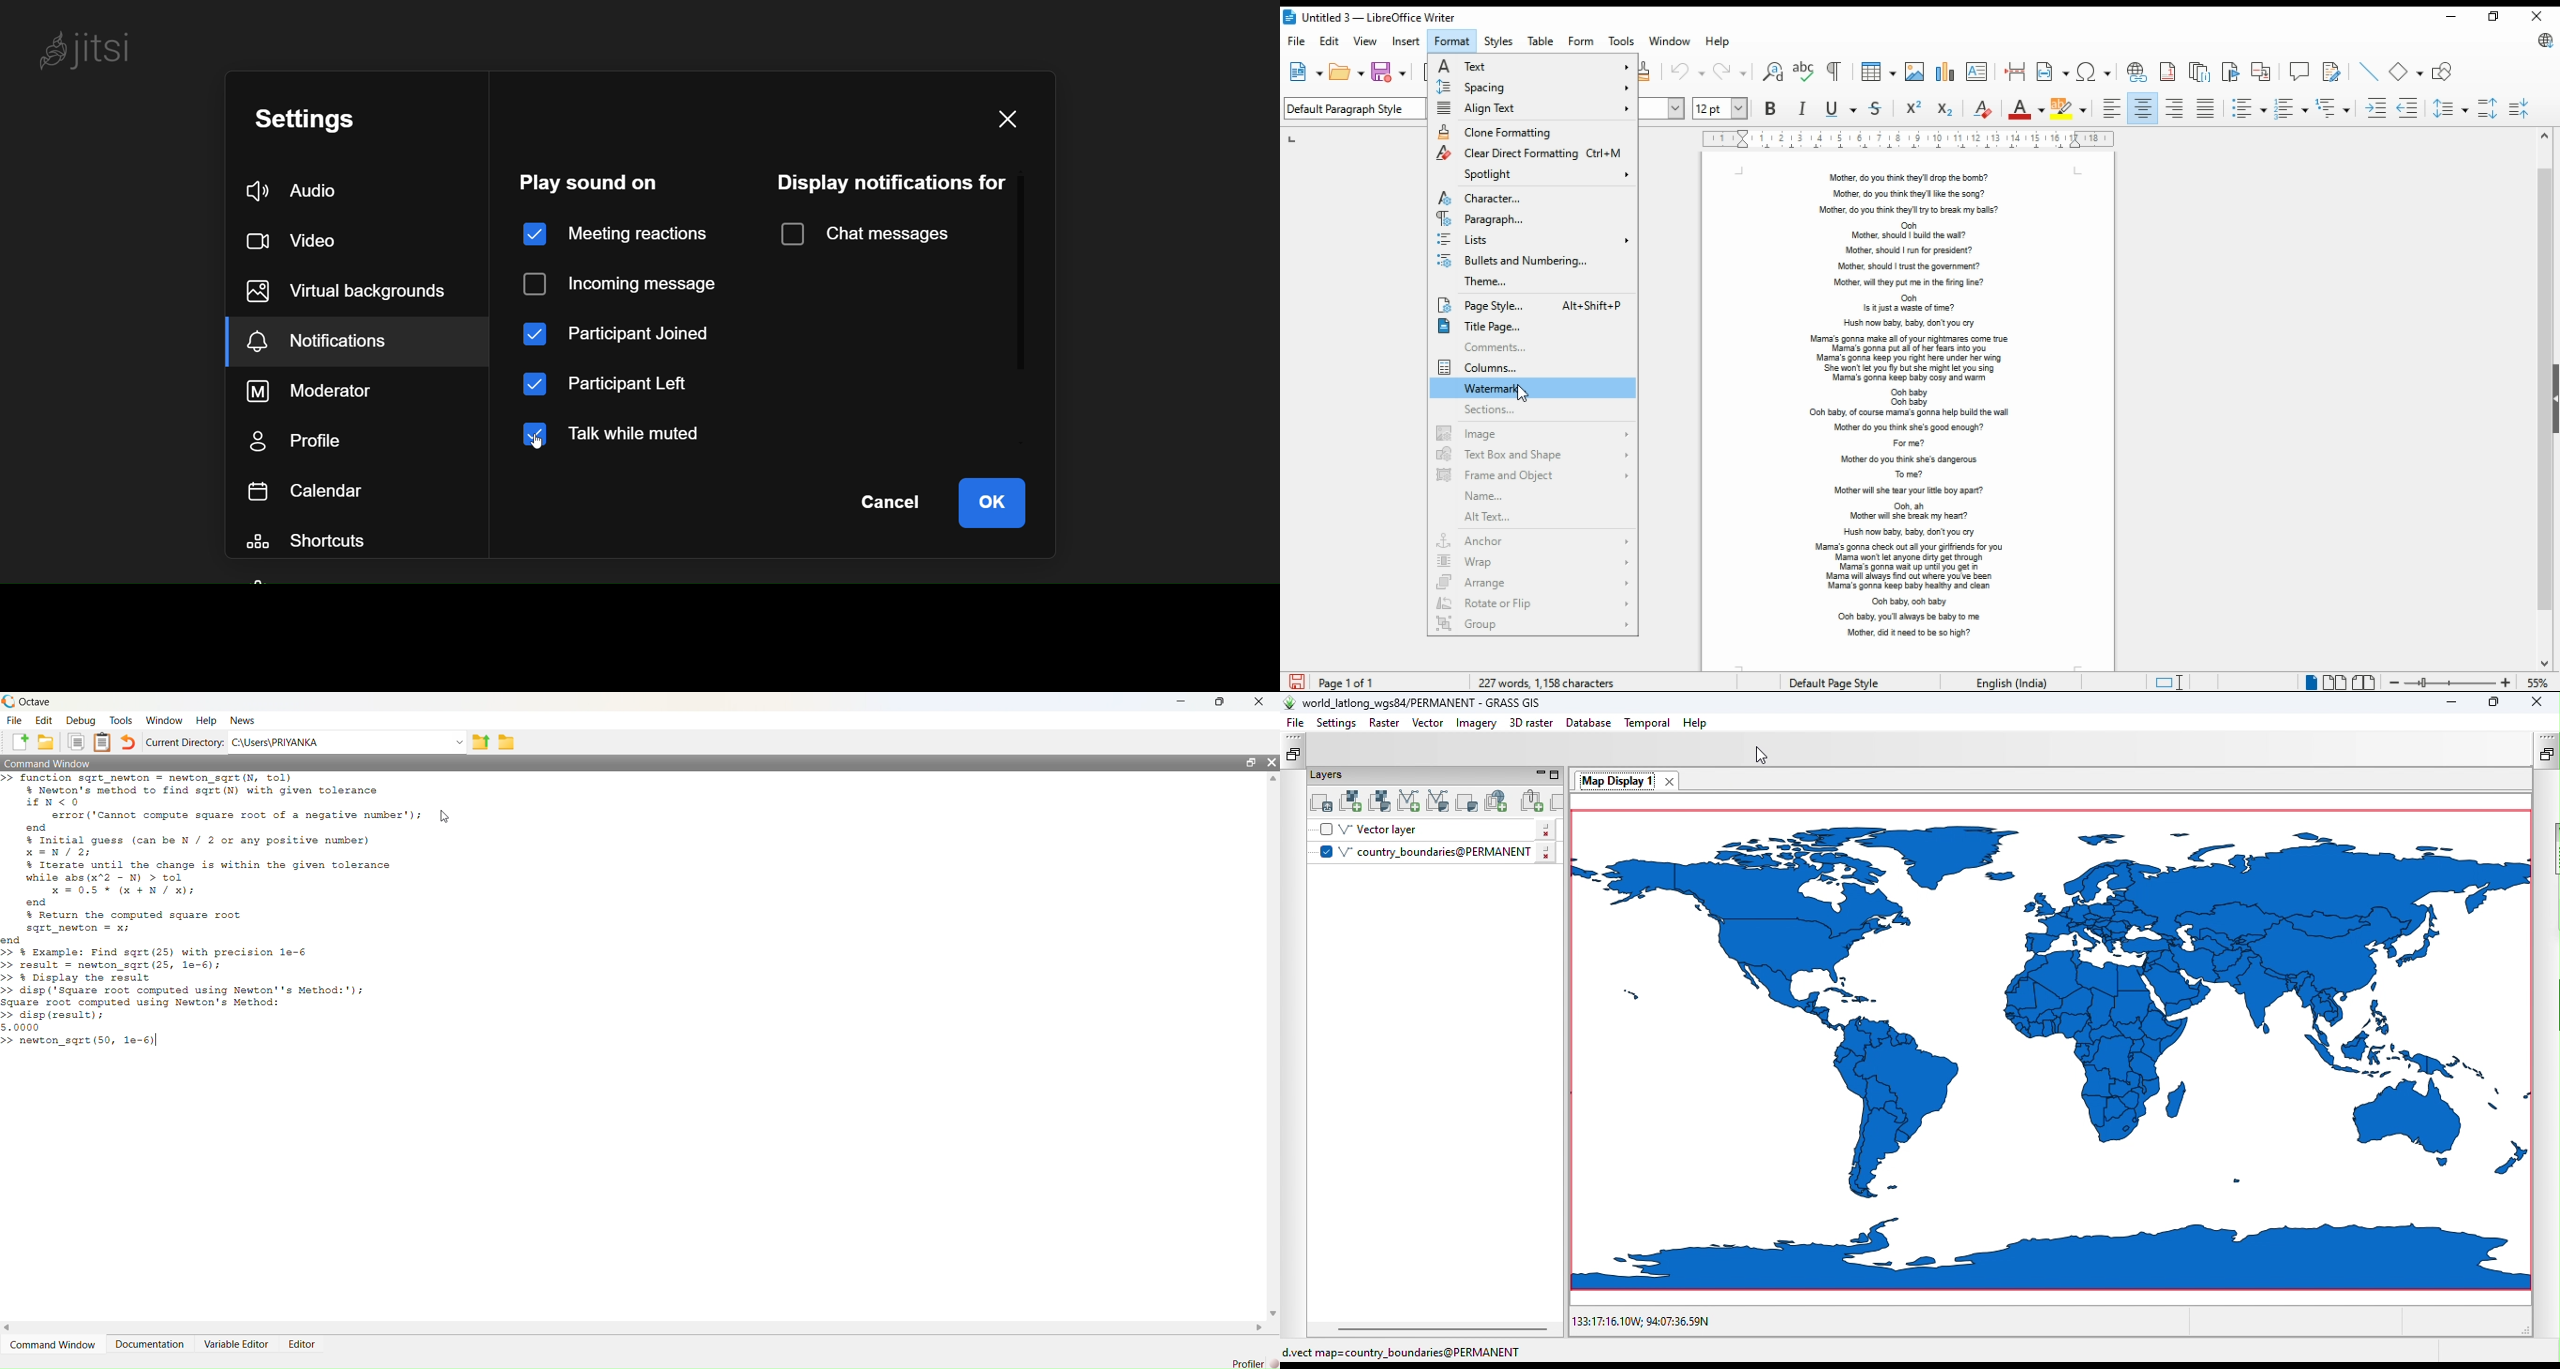 The height and width of the screenshot is (1372, 2576). Describe the element at coordinates (2450, 683) in the screenshot. I see `zoom in/zoom out slider` at that location.